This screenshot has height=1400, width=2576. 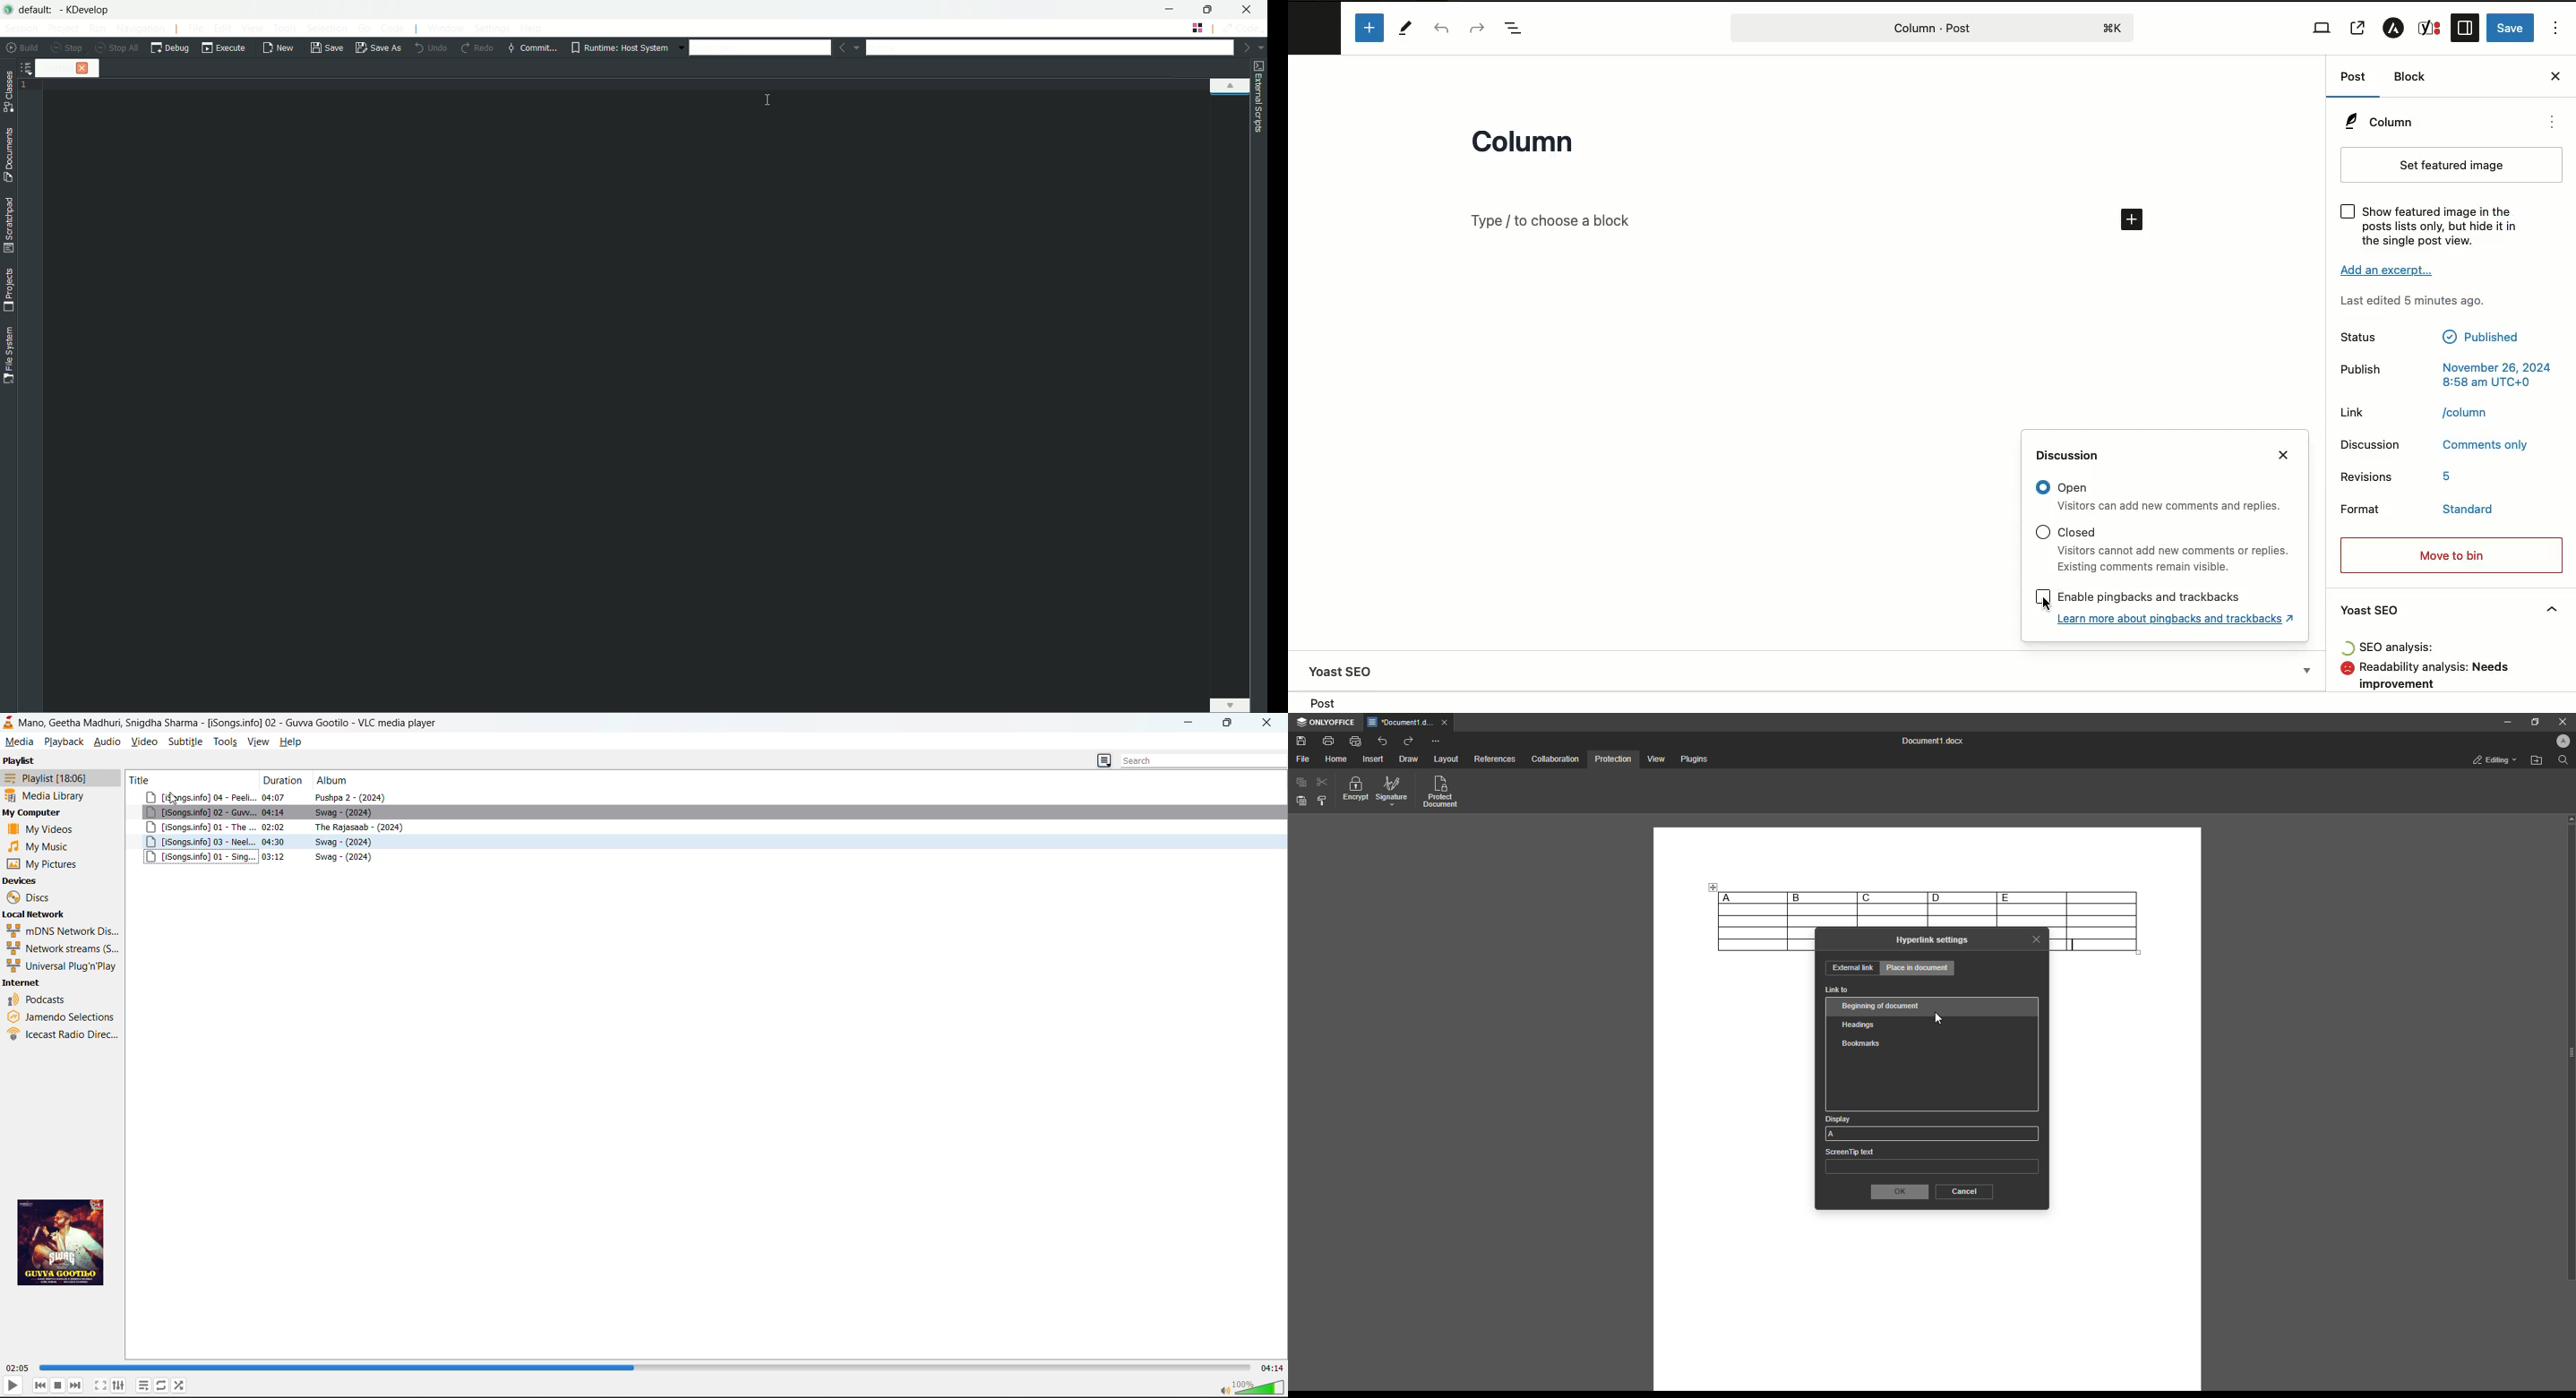 What do you see at coordinates (2357, 78) in the screenshot?
I see `Post` at bounding box center [2357, 78].